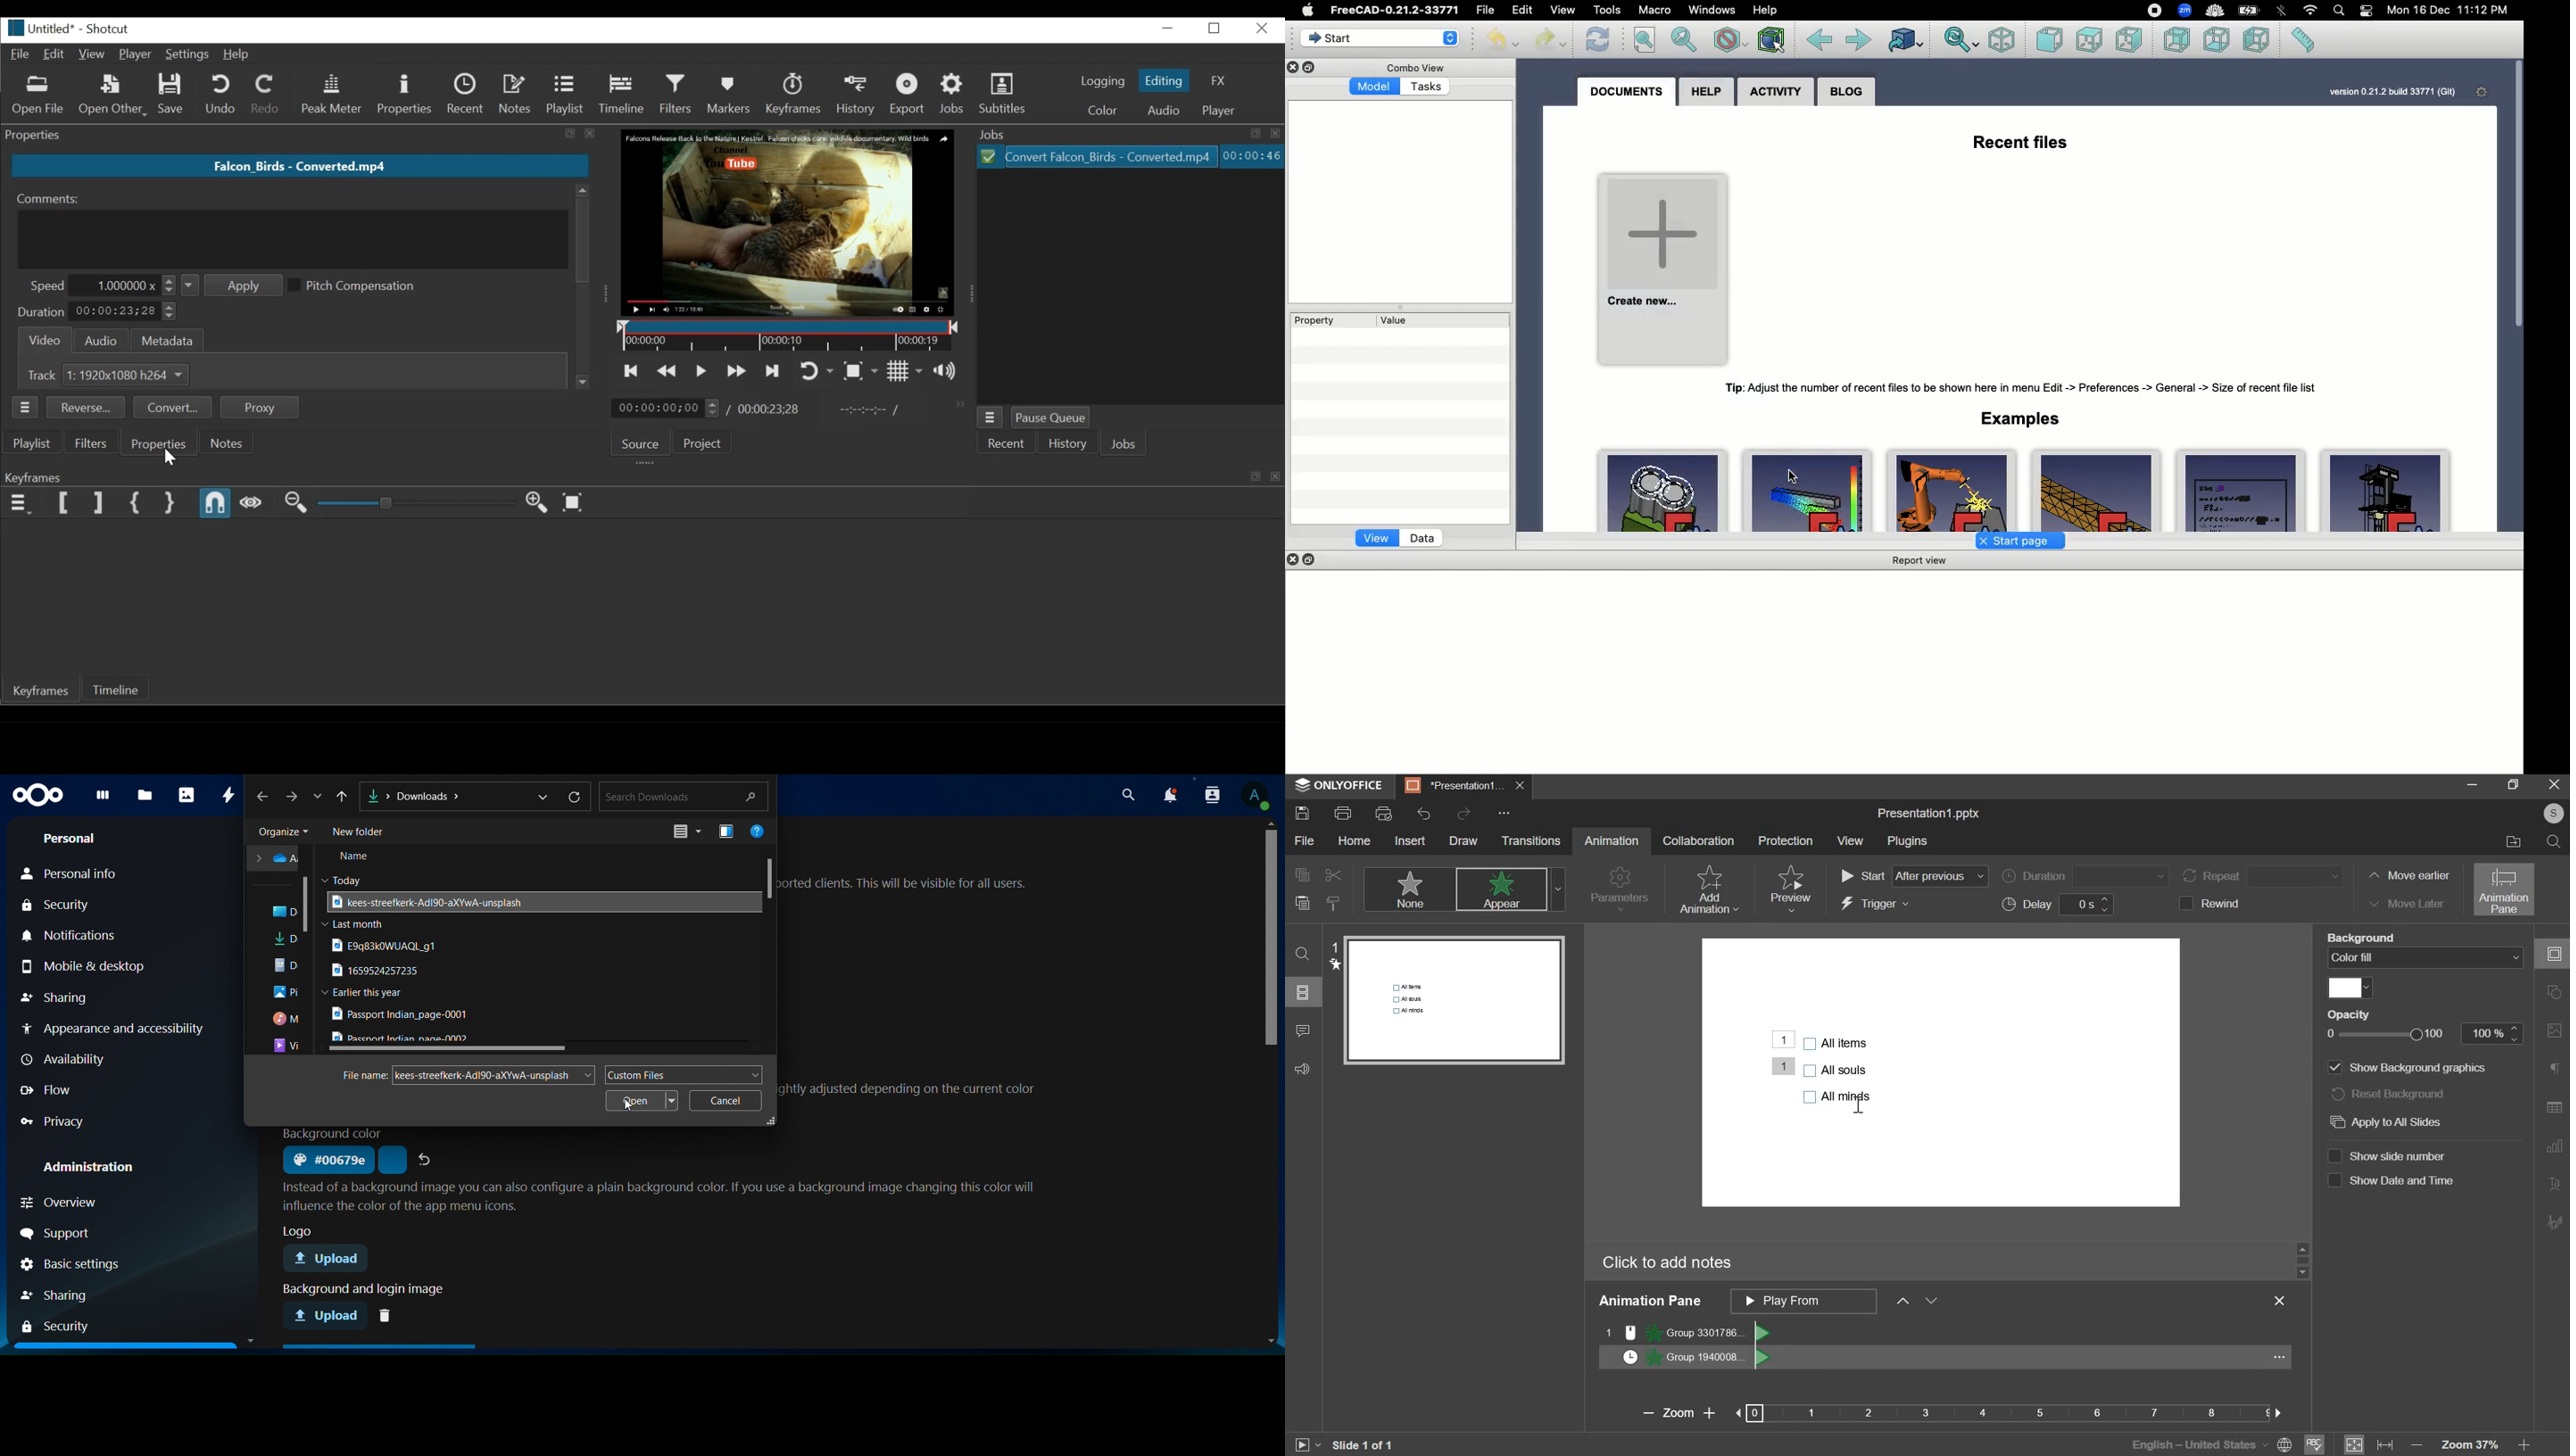 Image resolution: width=2576 pixels, height=1456 pixels. What do you see at coordinates (772, 371) in the screenshot?
I see `Skip to the next point` at bounding box center [772, 371].